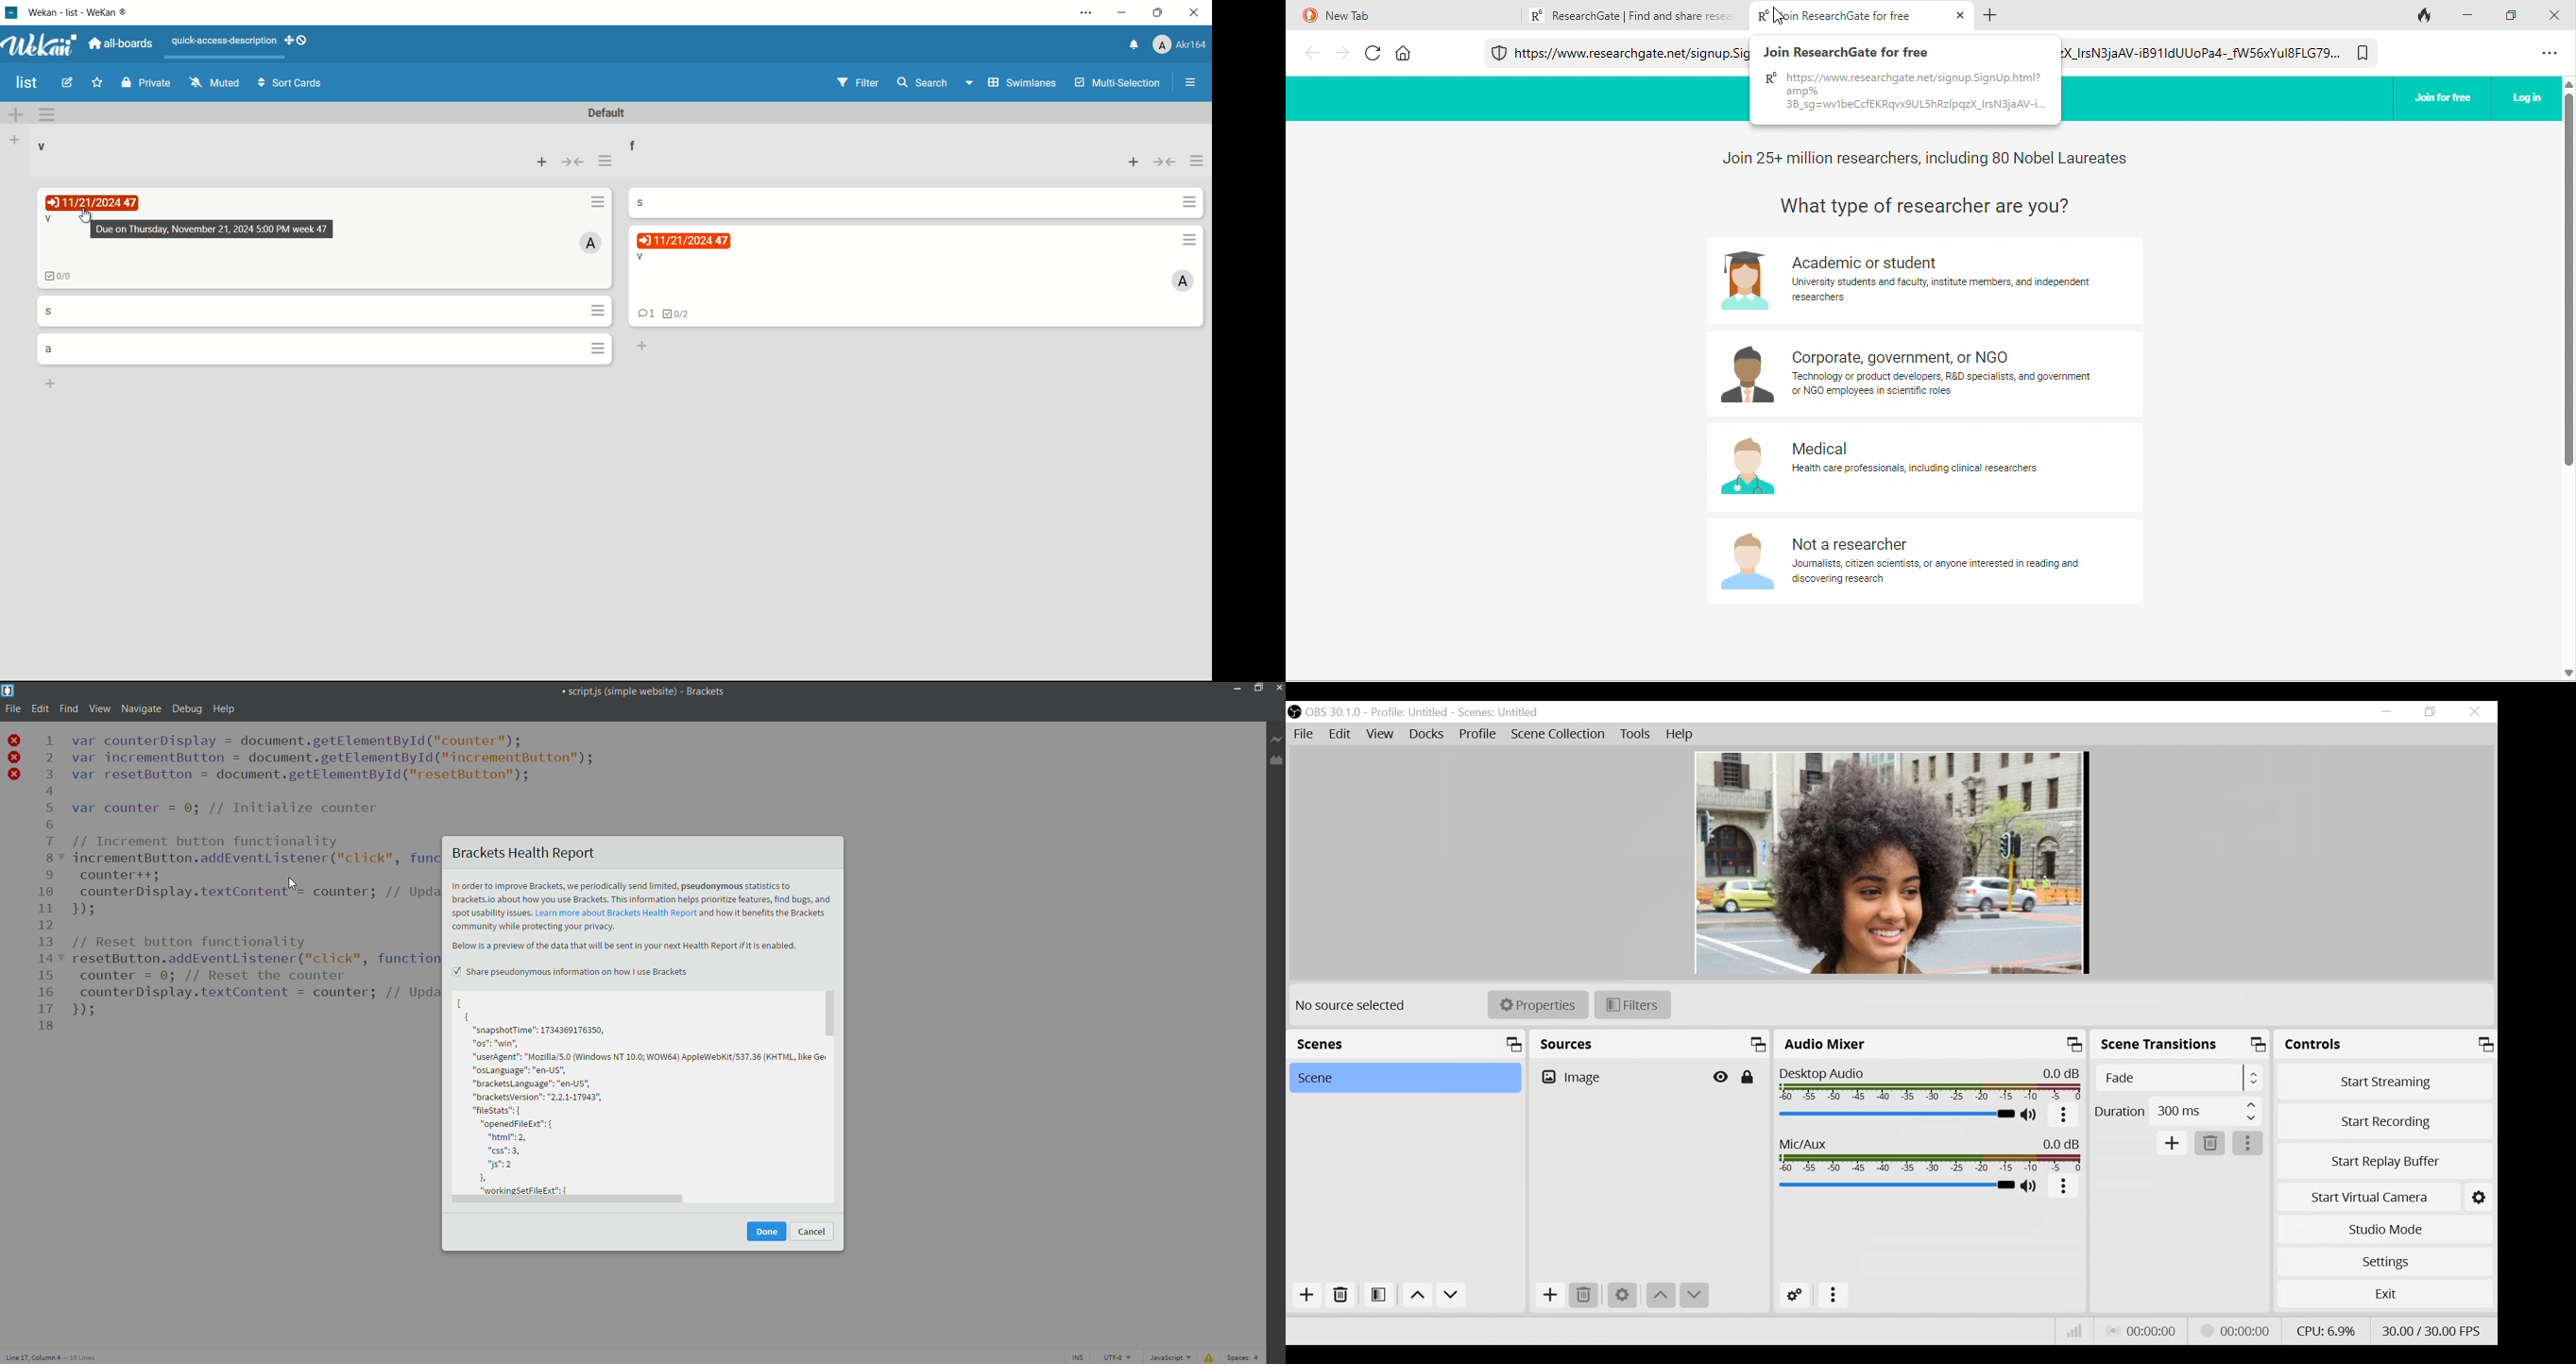 This screenshot has width=2576, height=1372. I want to click on more options, so click(2249, 1142).